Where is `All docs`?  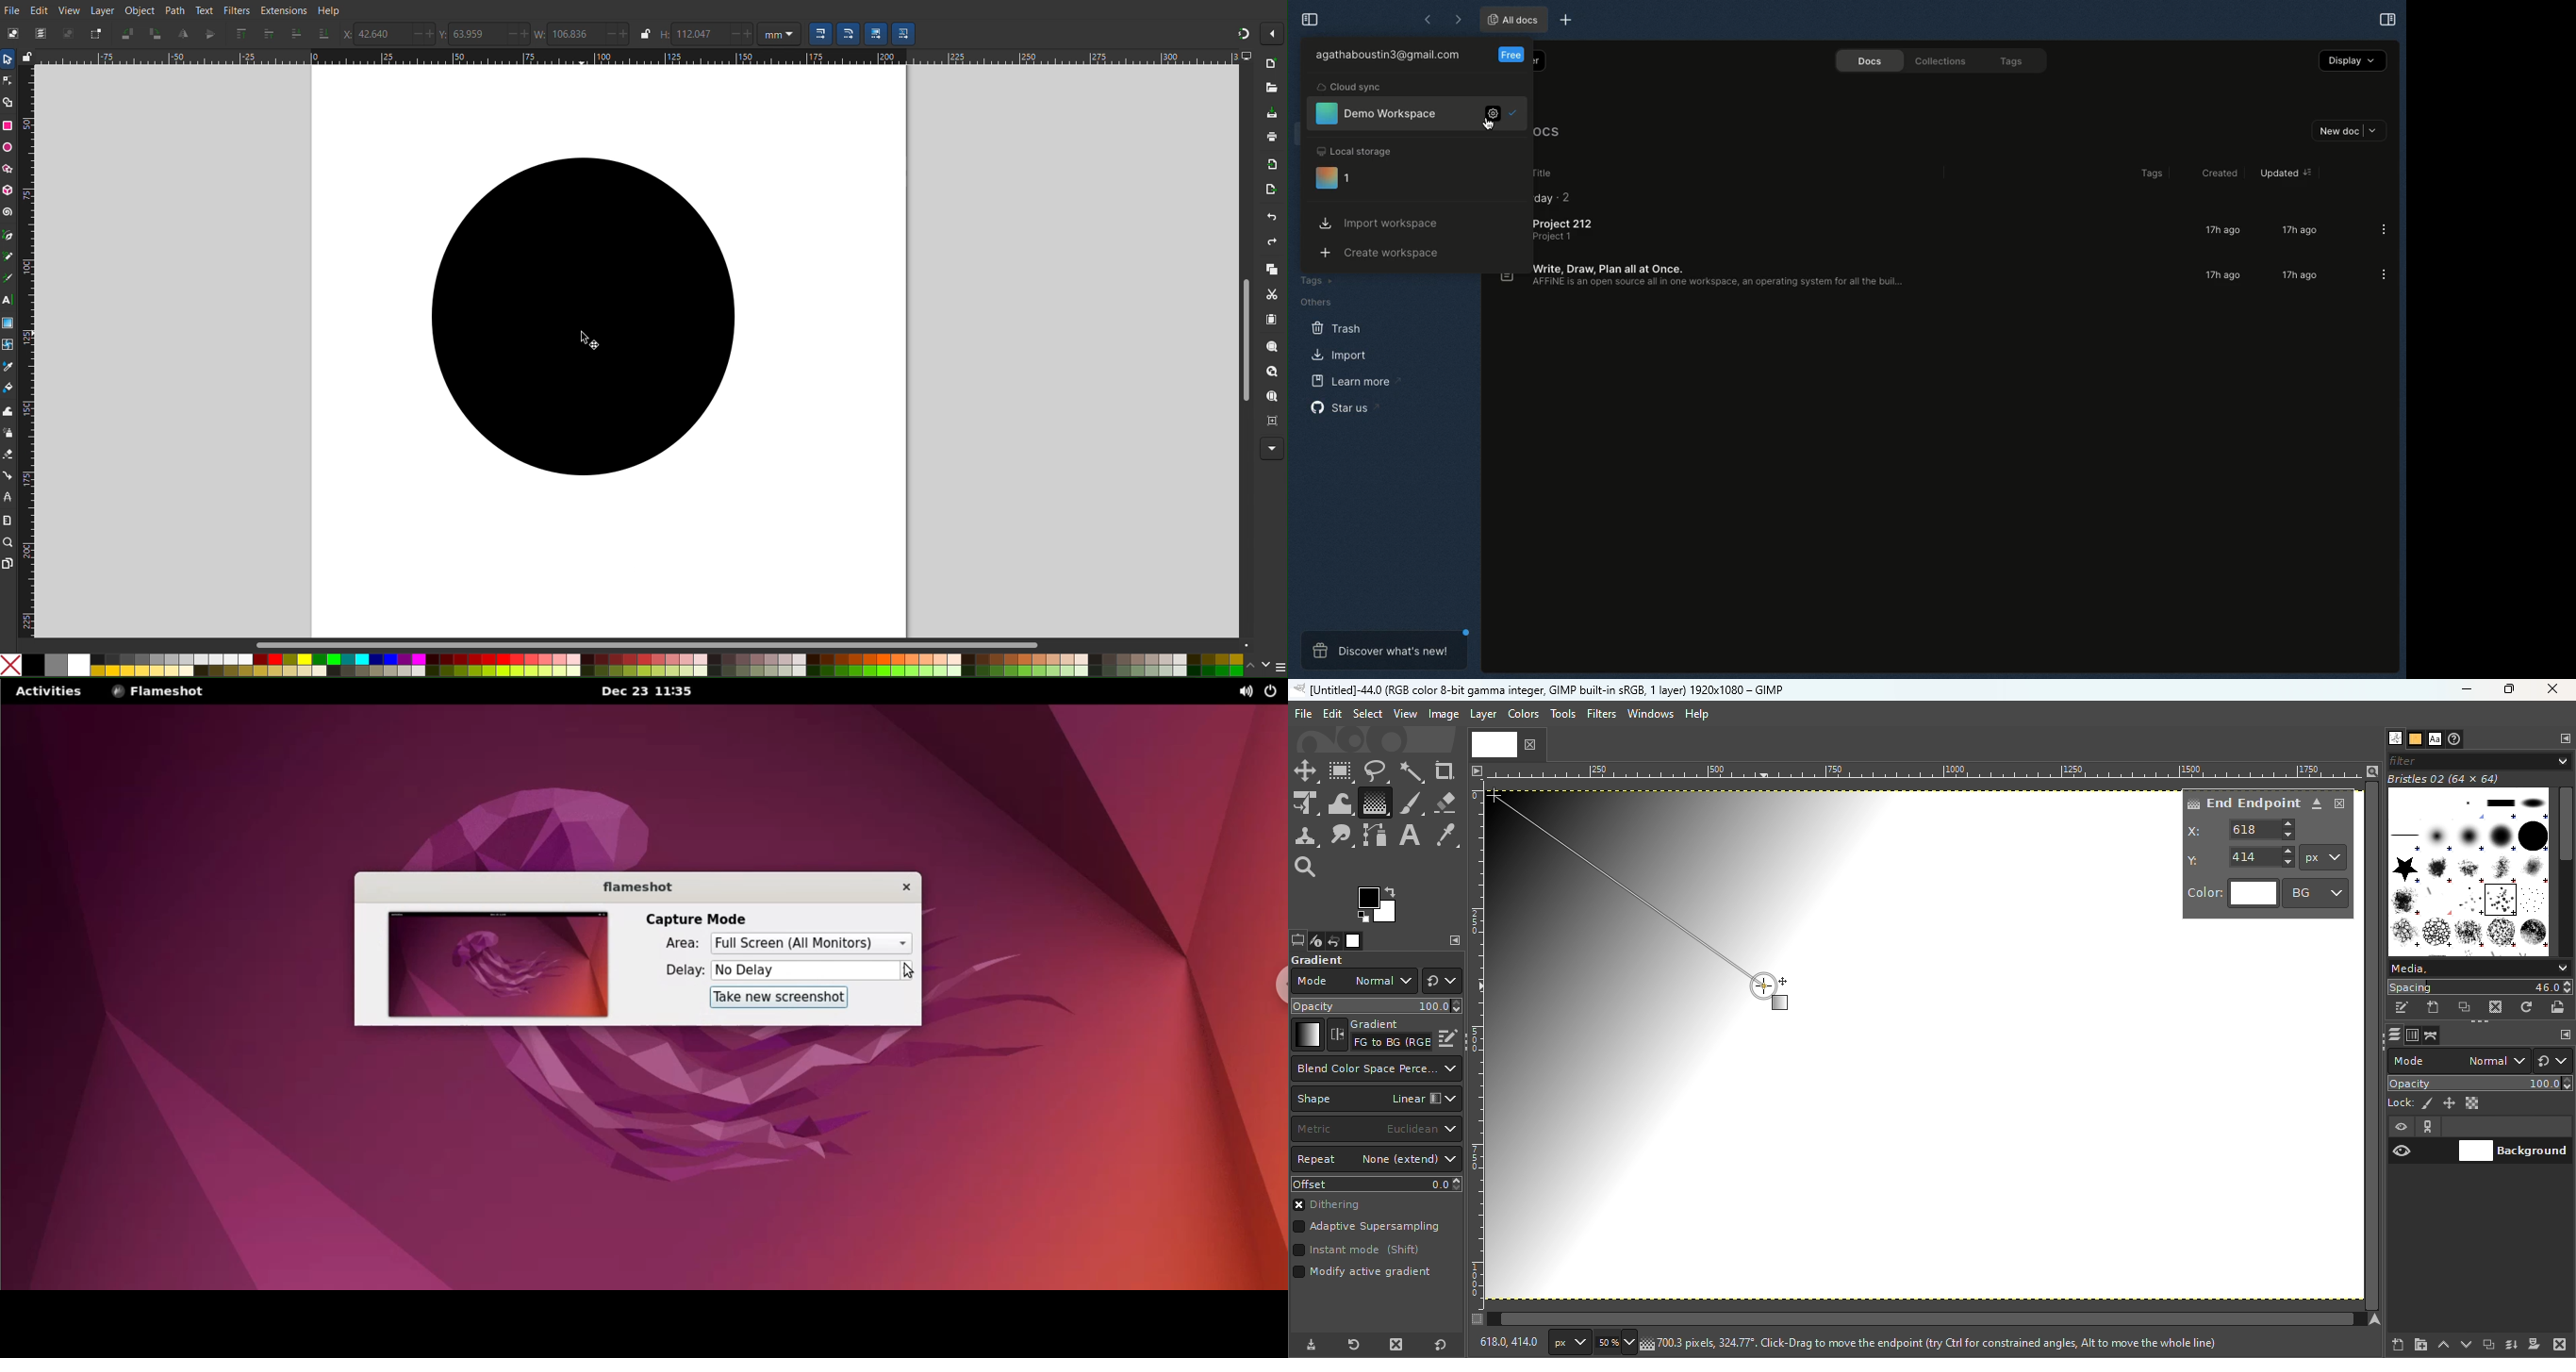 All docs is located at coordinates (1512, 19).